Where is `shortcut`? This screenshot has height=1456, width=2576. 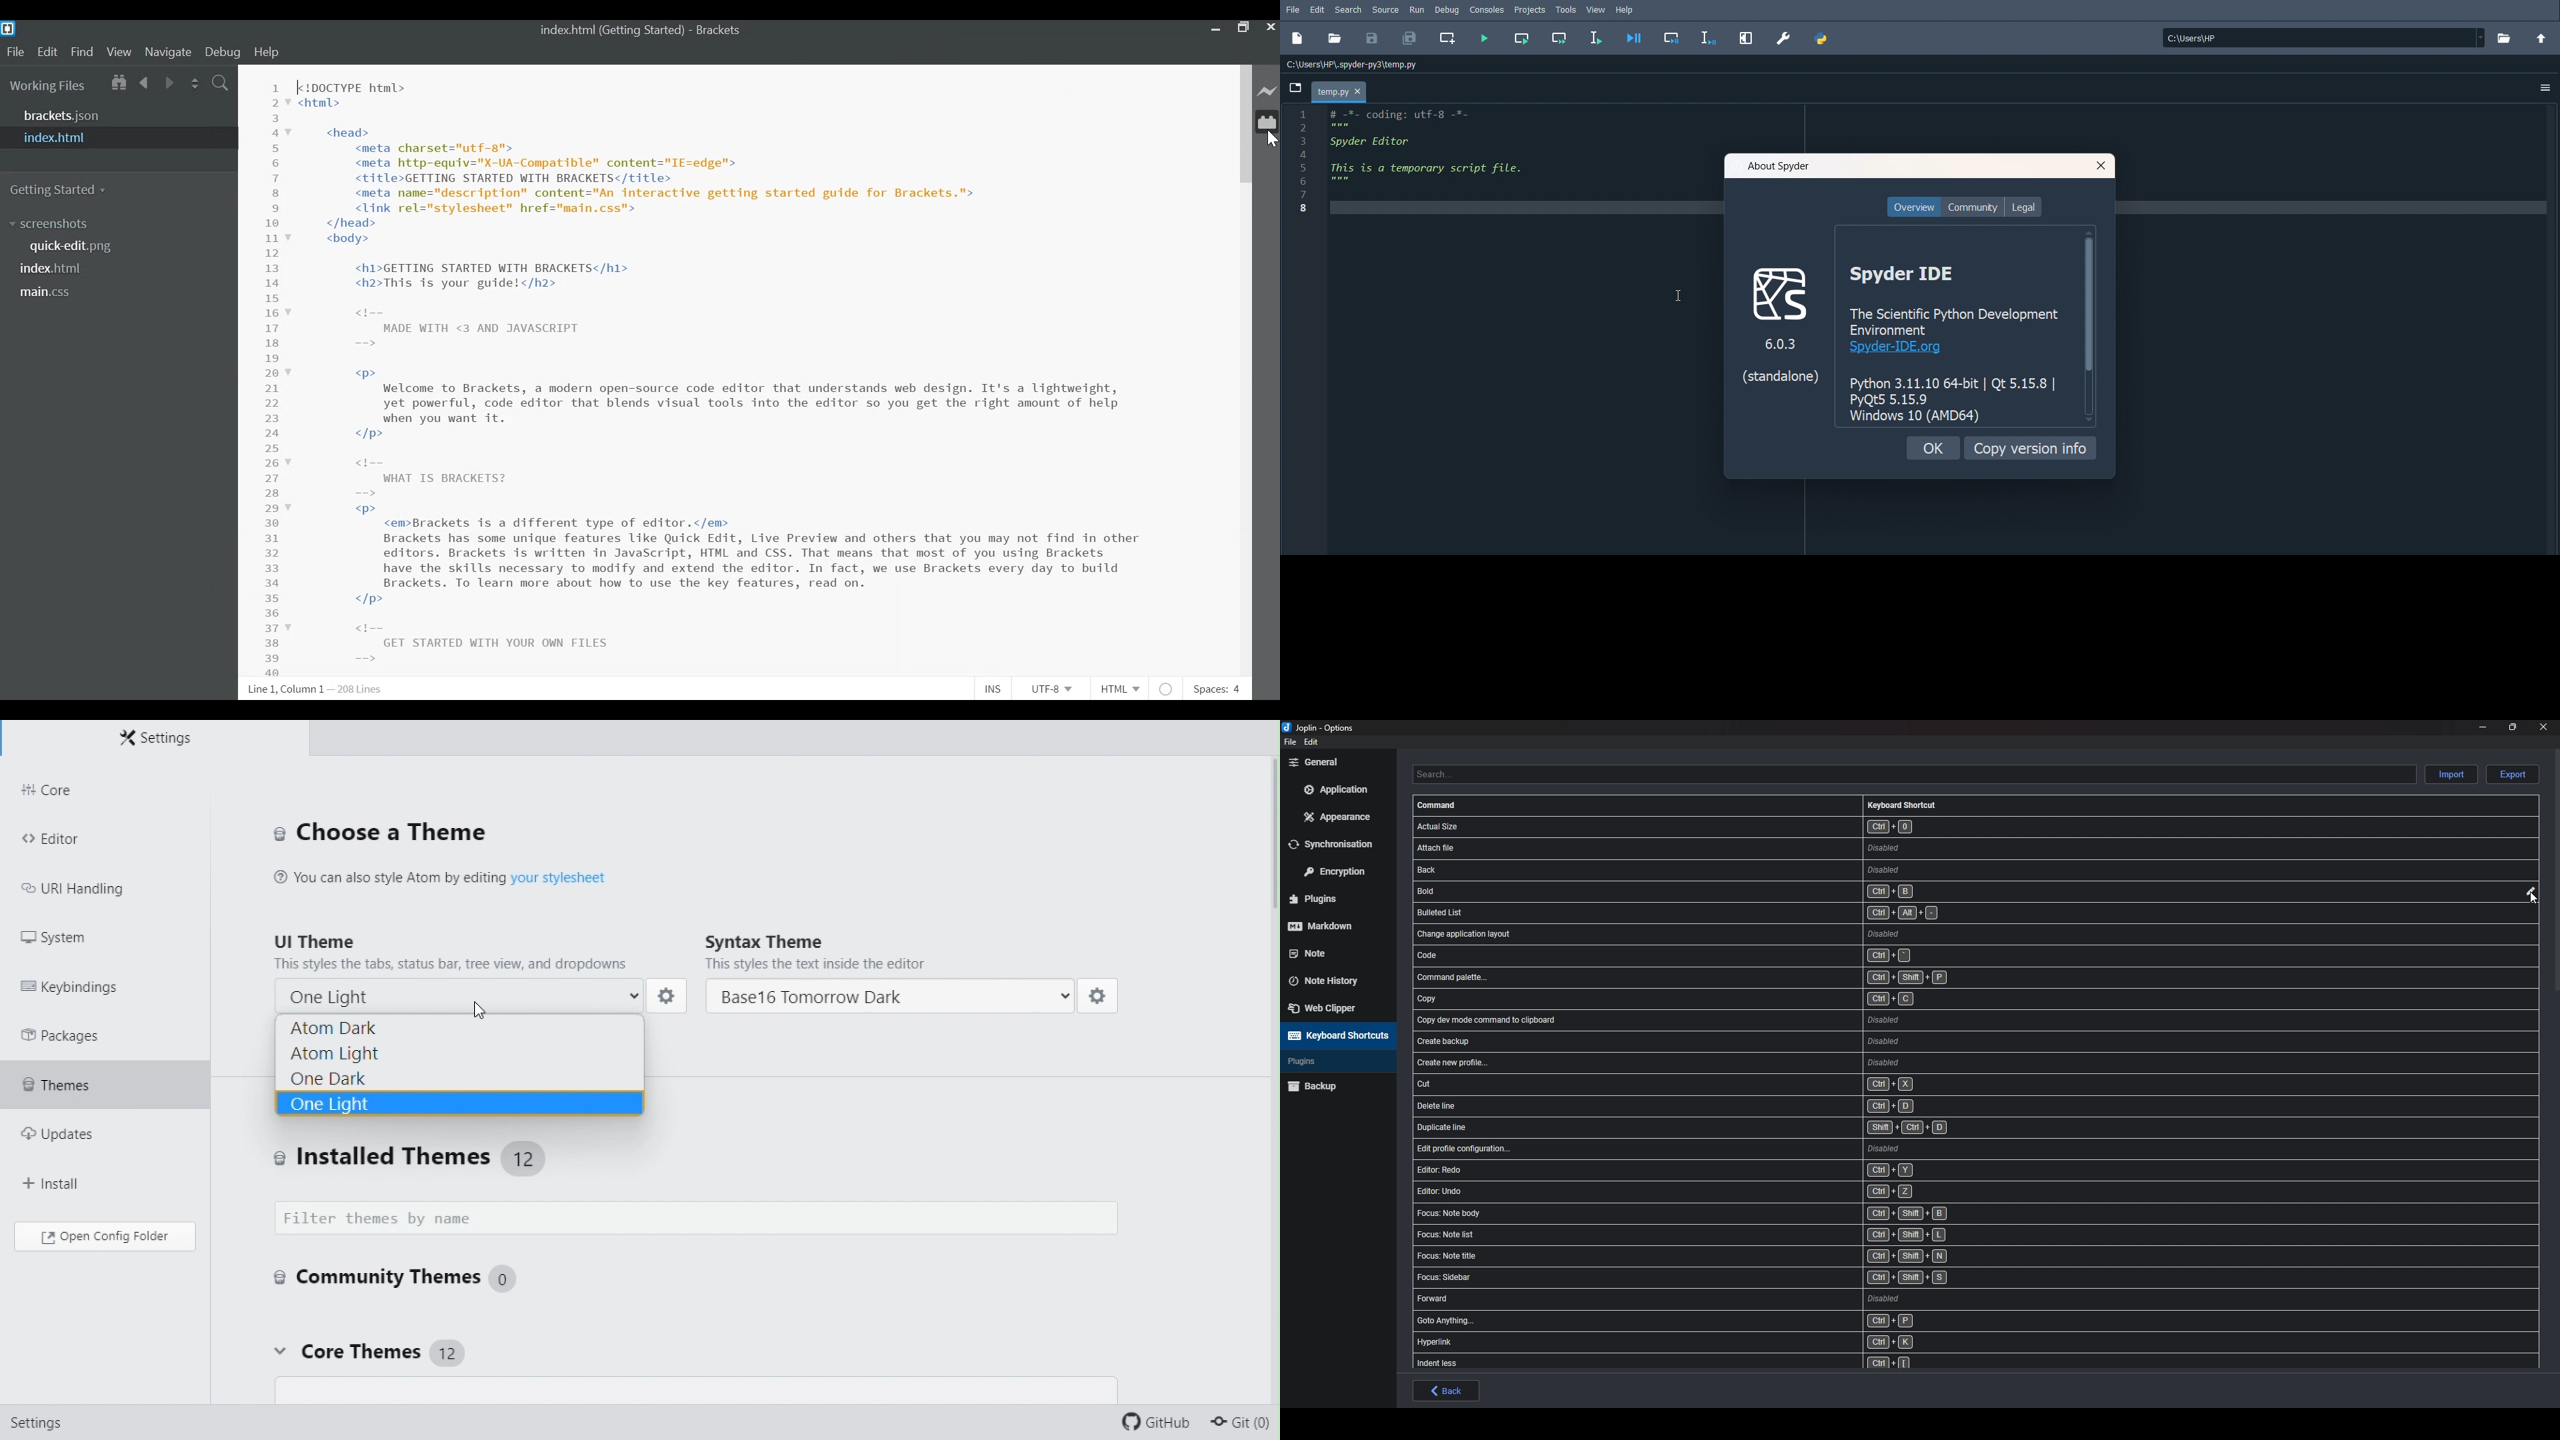 shortcut is located at coordinates (1728, 996).